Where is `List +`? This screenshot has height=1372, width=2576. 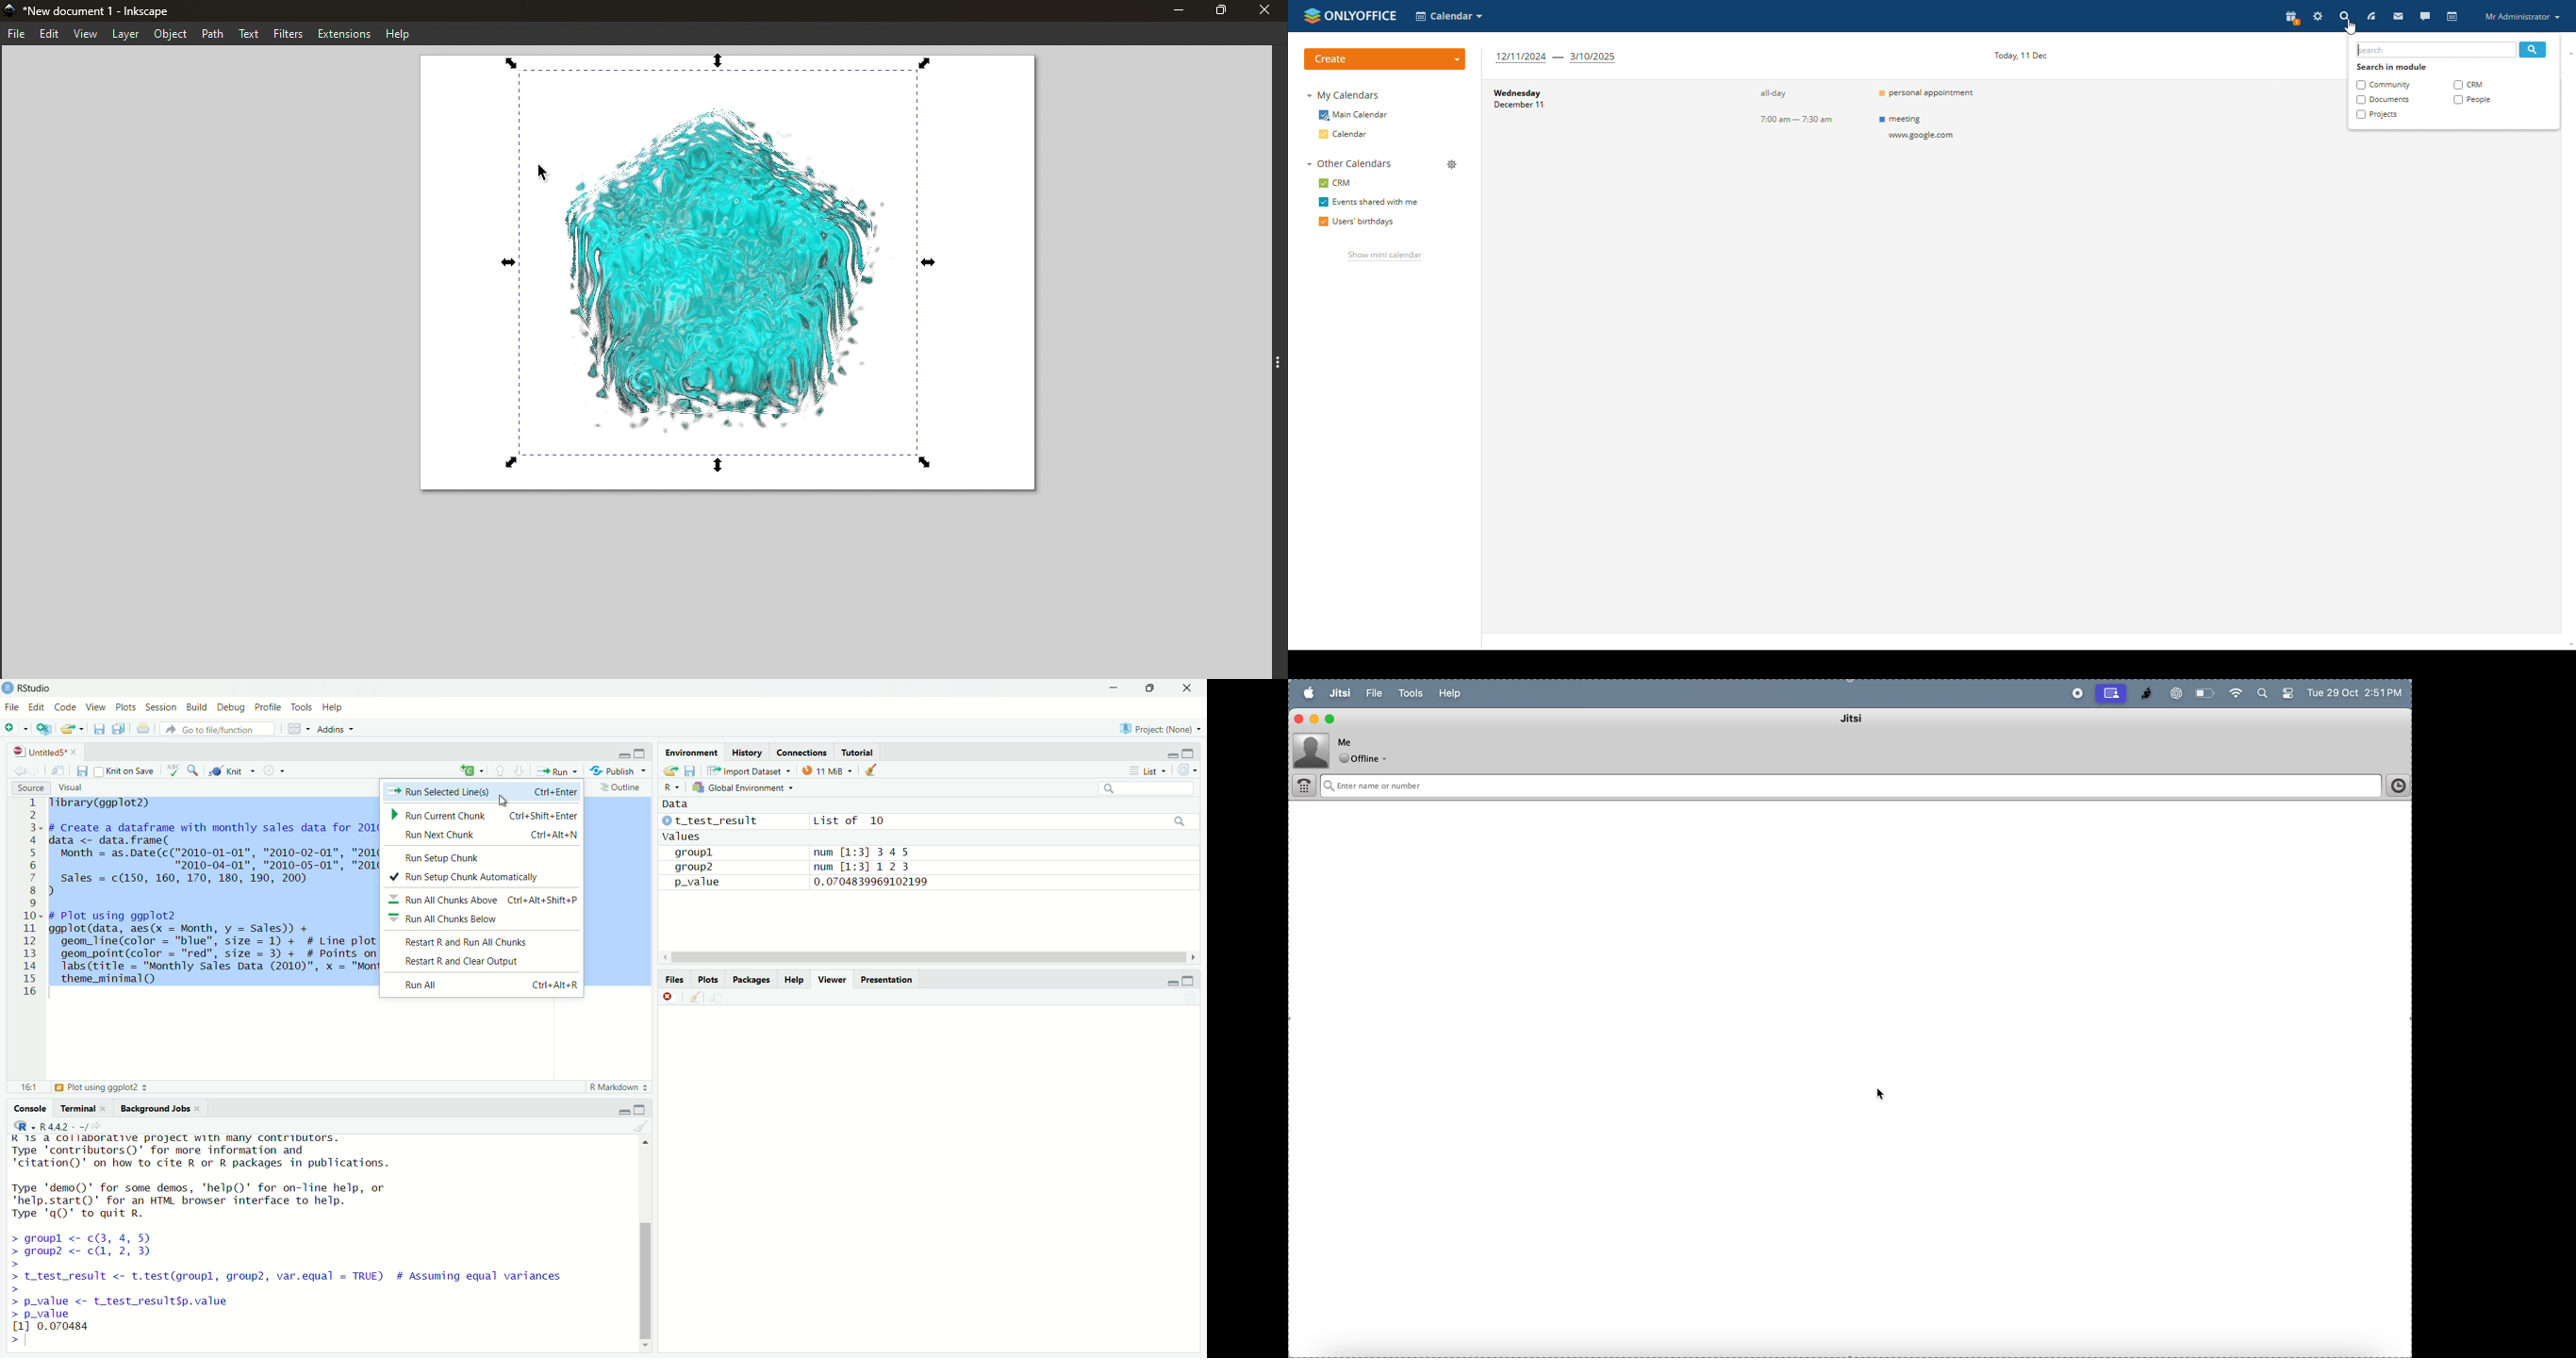 List + is located at coordinates (1146, 770).